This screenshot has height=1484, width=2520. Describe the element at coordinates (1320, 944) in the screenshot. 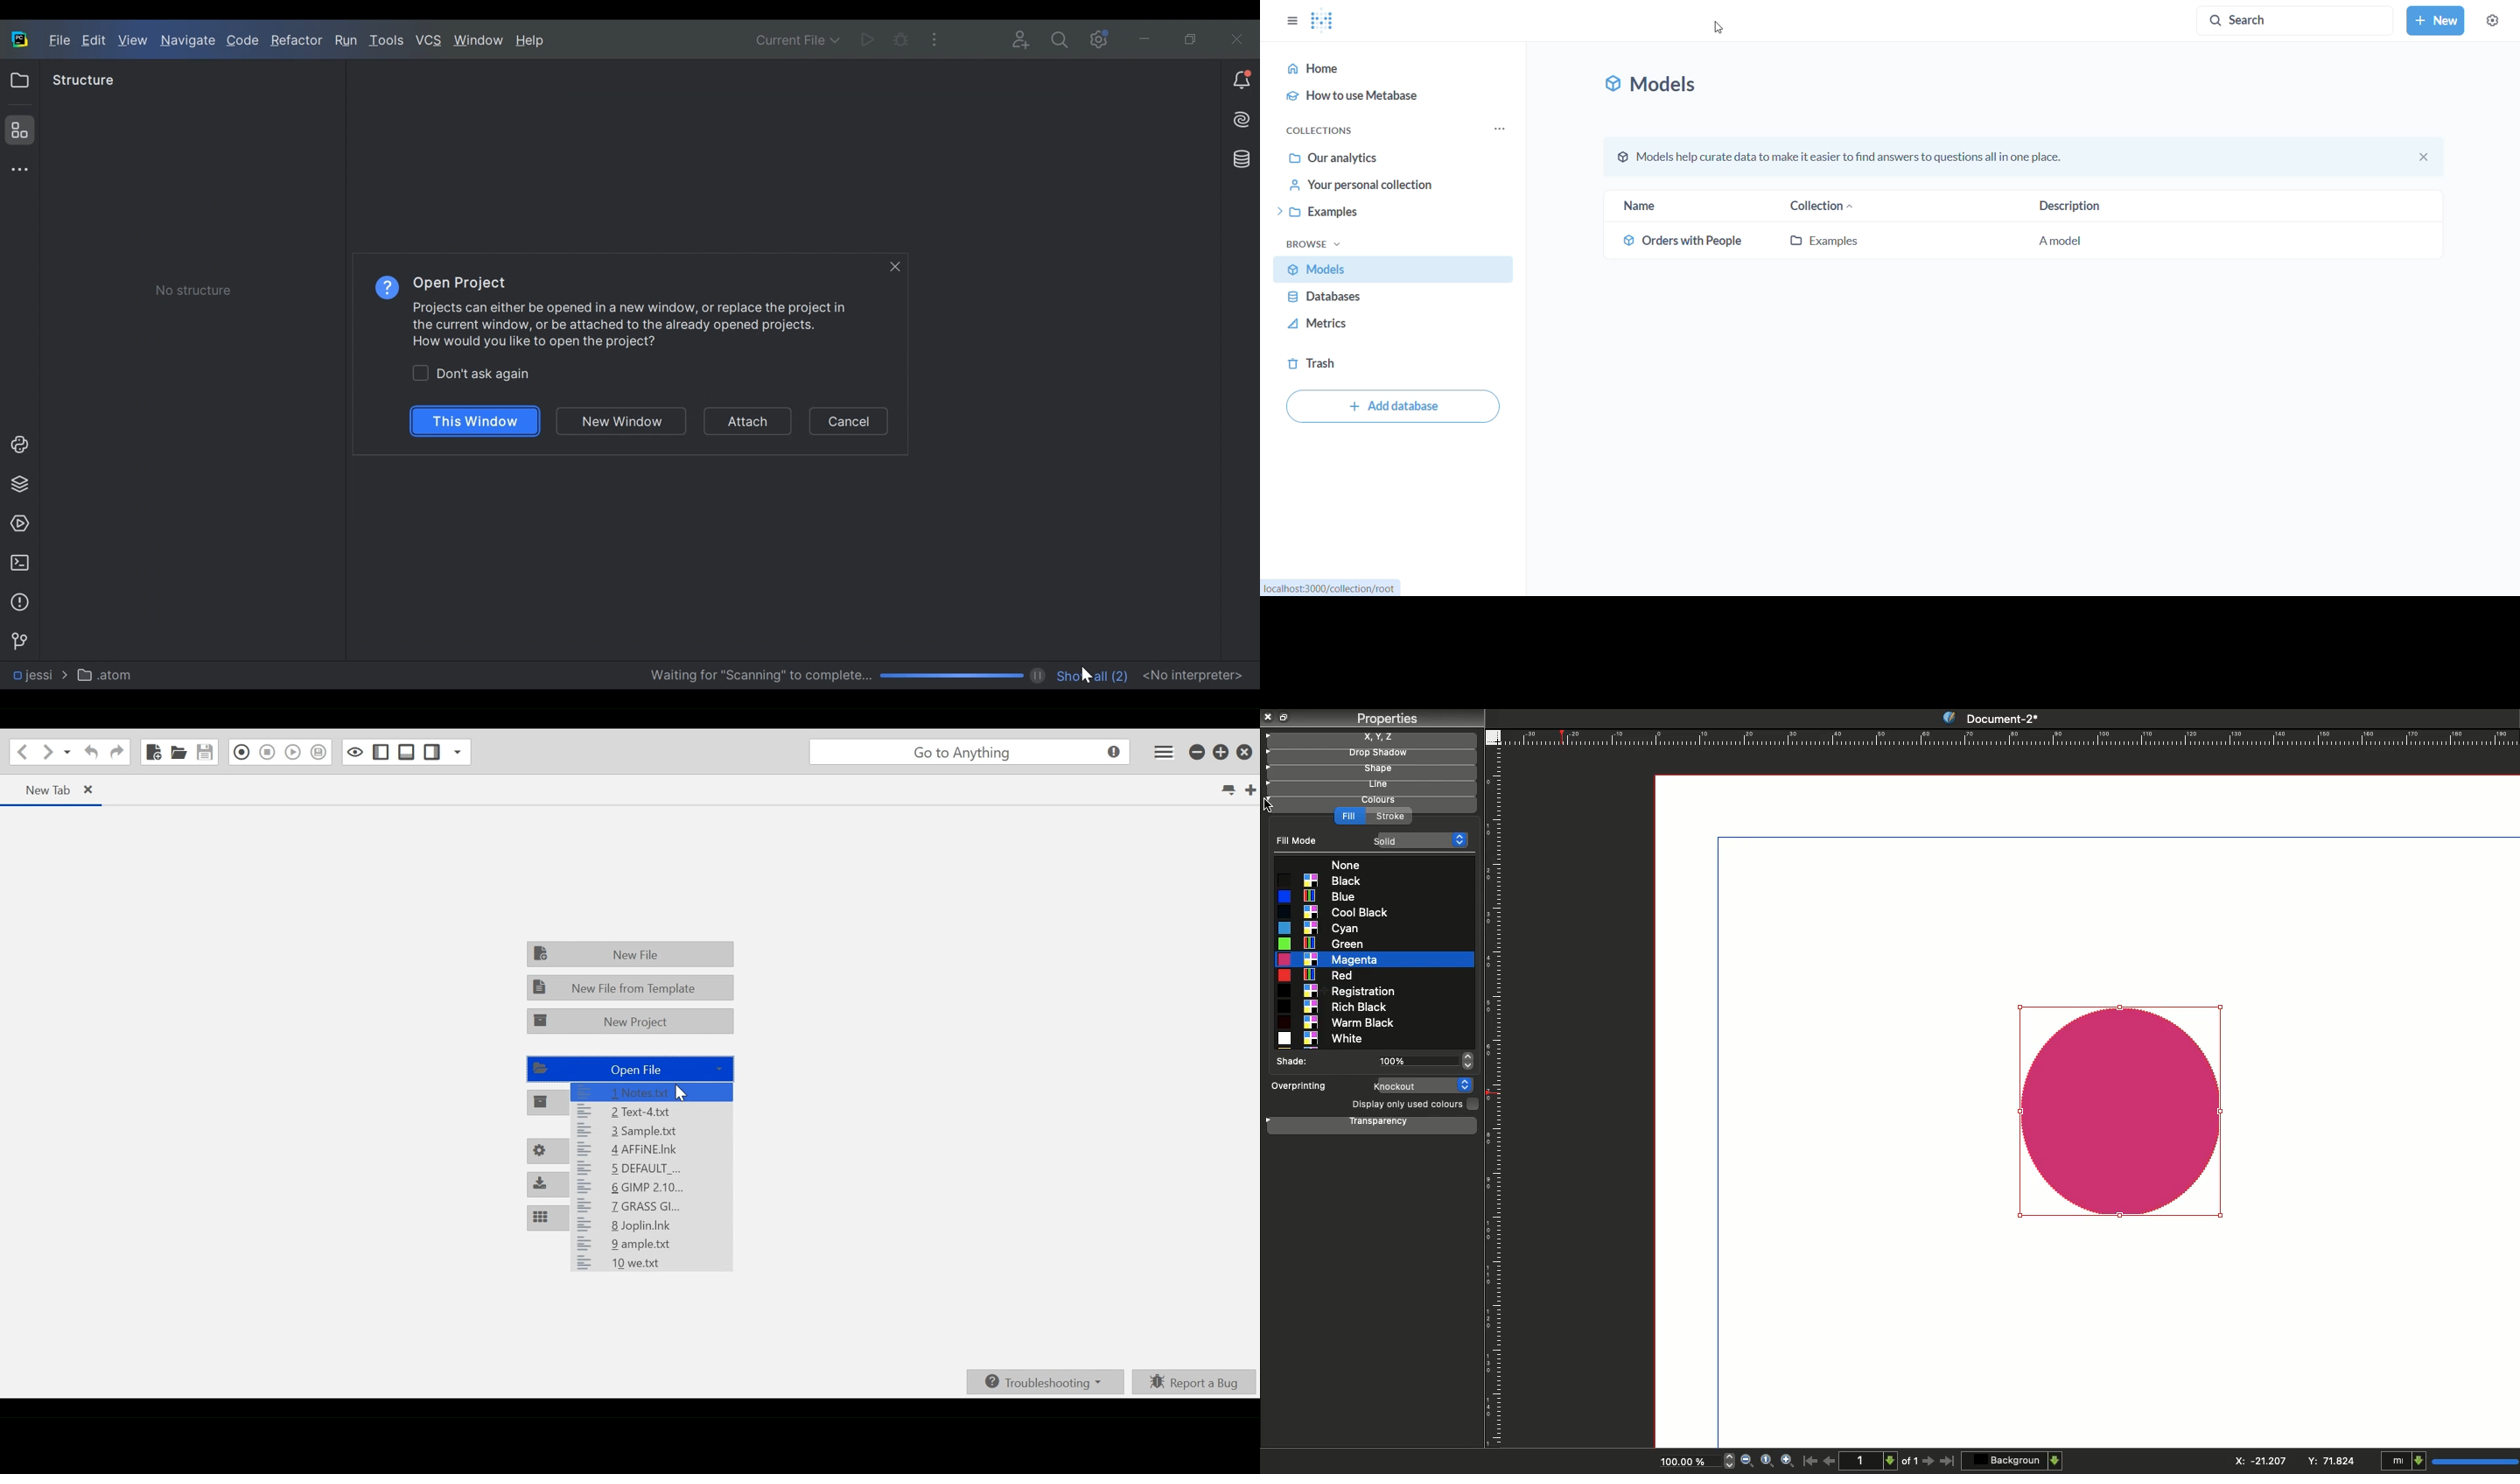

I see `Green` at that location.